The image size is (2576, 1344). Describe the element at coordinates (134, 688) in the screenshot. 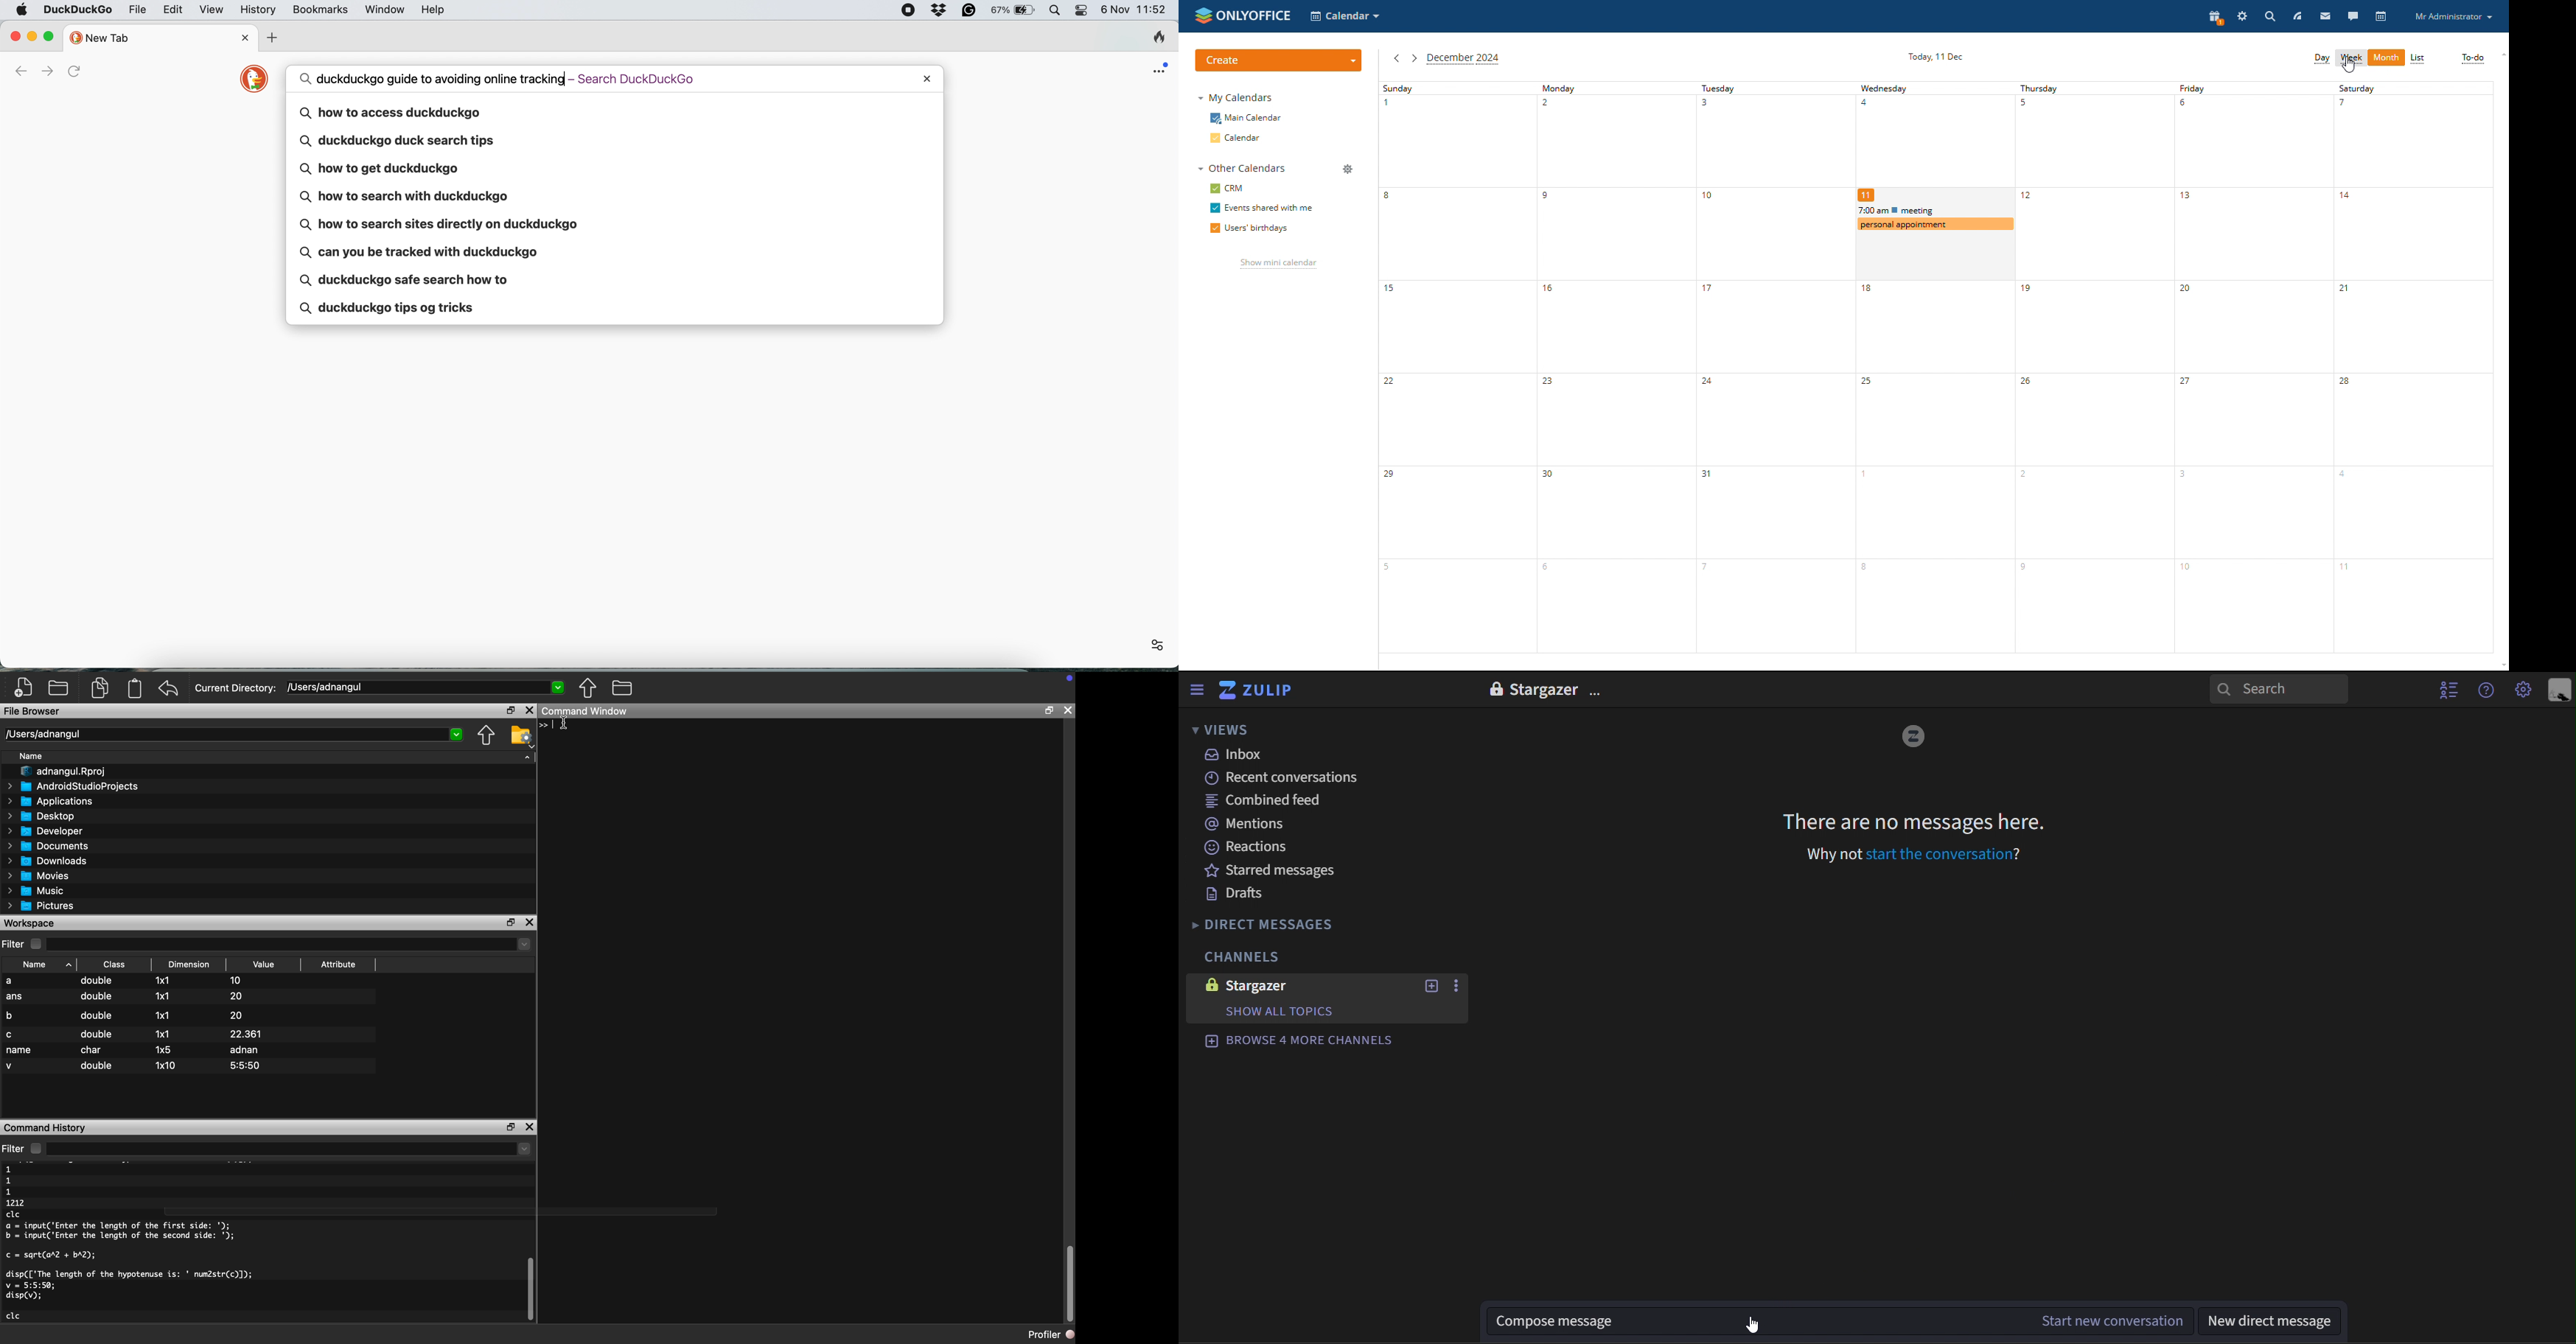

I see `Clipboard` at that location.